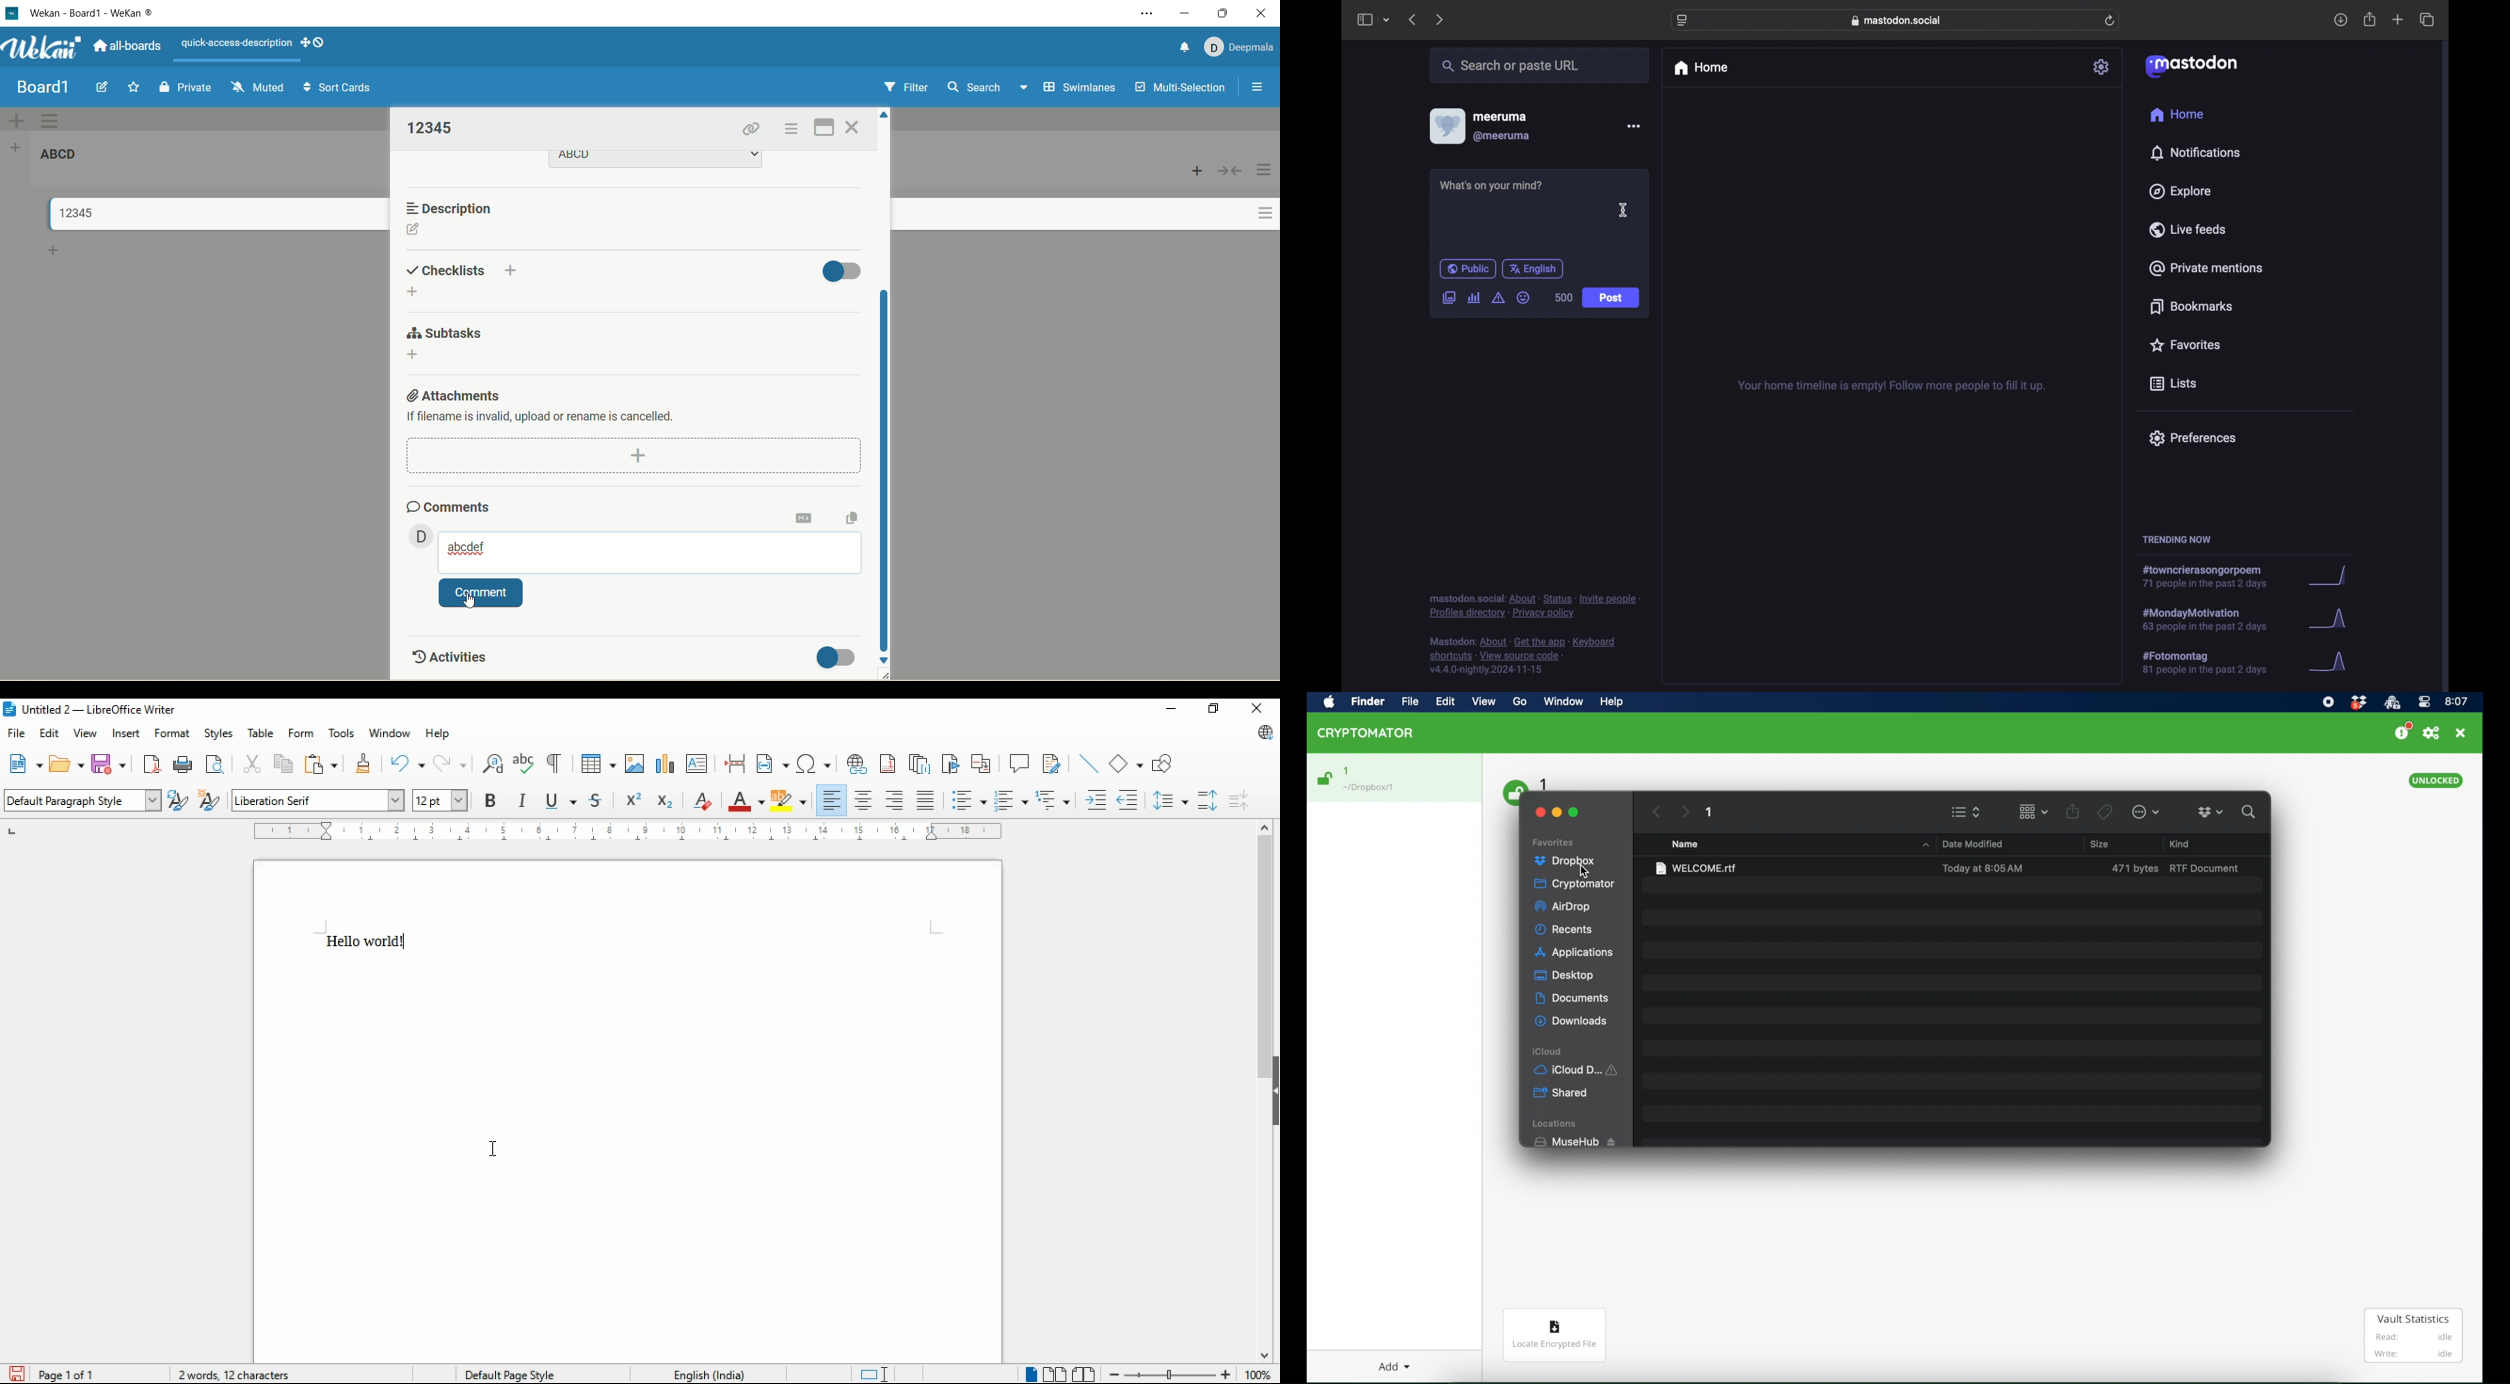 This screenshot has width=2520, height=1400. What do you see at coordinates (1240, 799) in the screenshot?
I see `decrease paragraph spacing` at bounding box center [1240, 799].